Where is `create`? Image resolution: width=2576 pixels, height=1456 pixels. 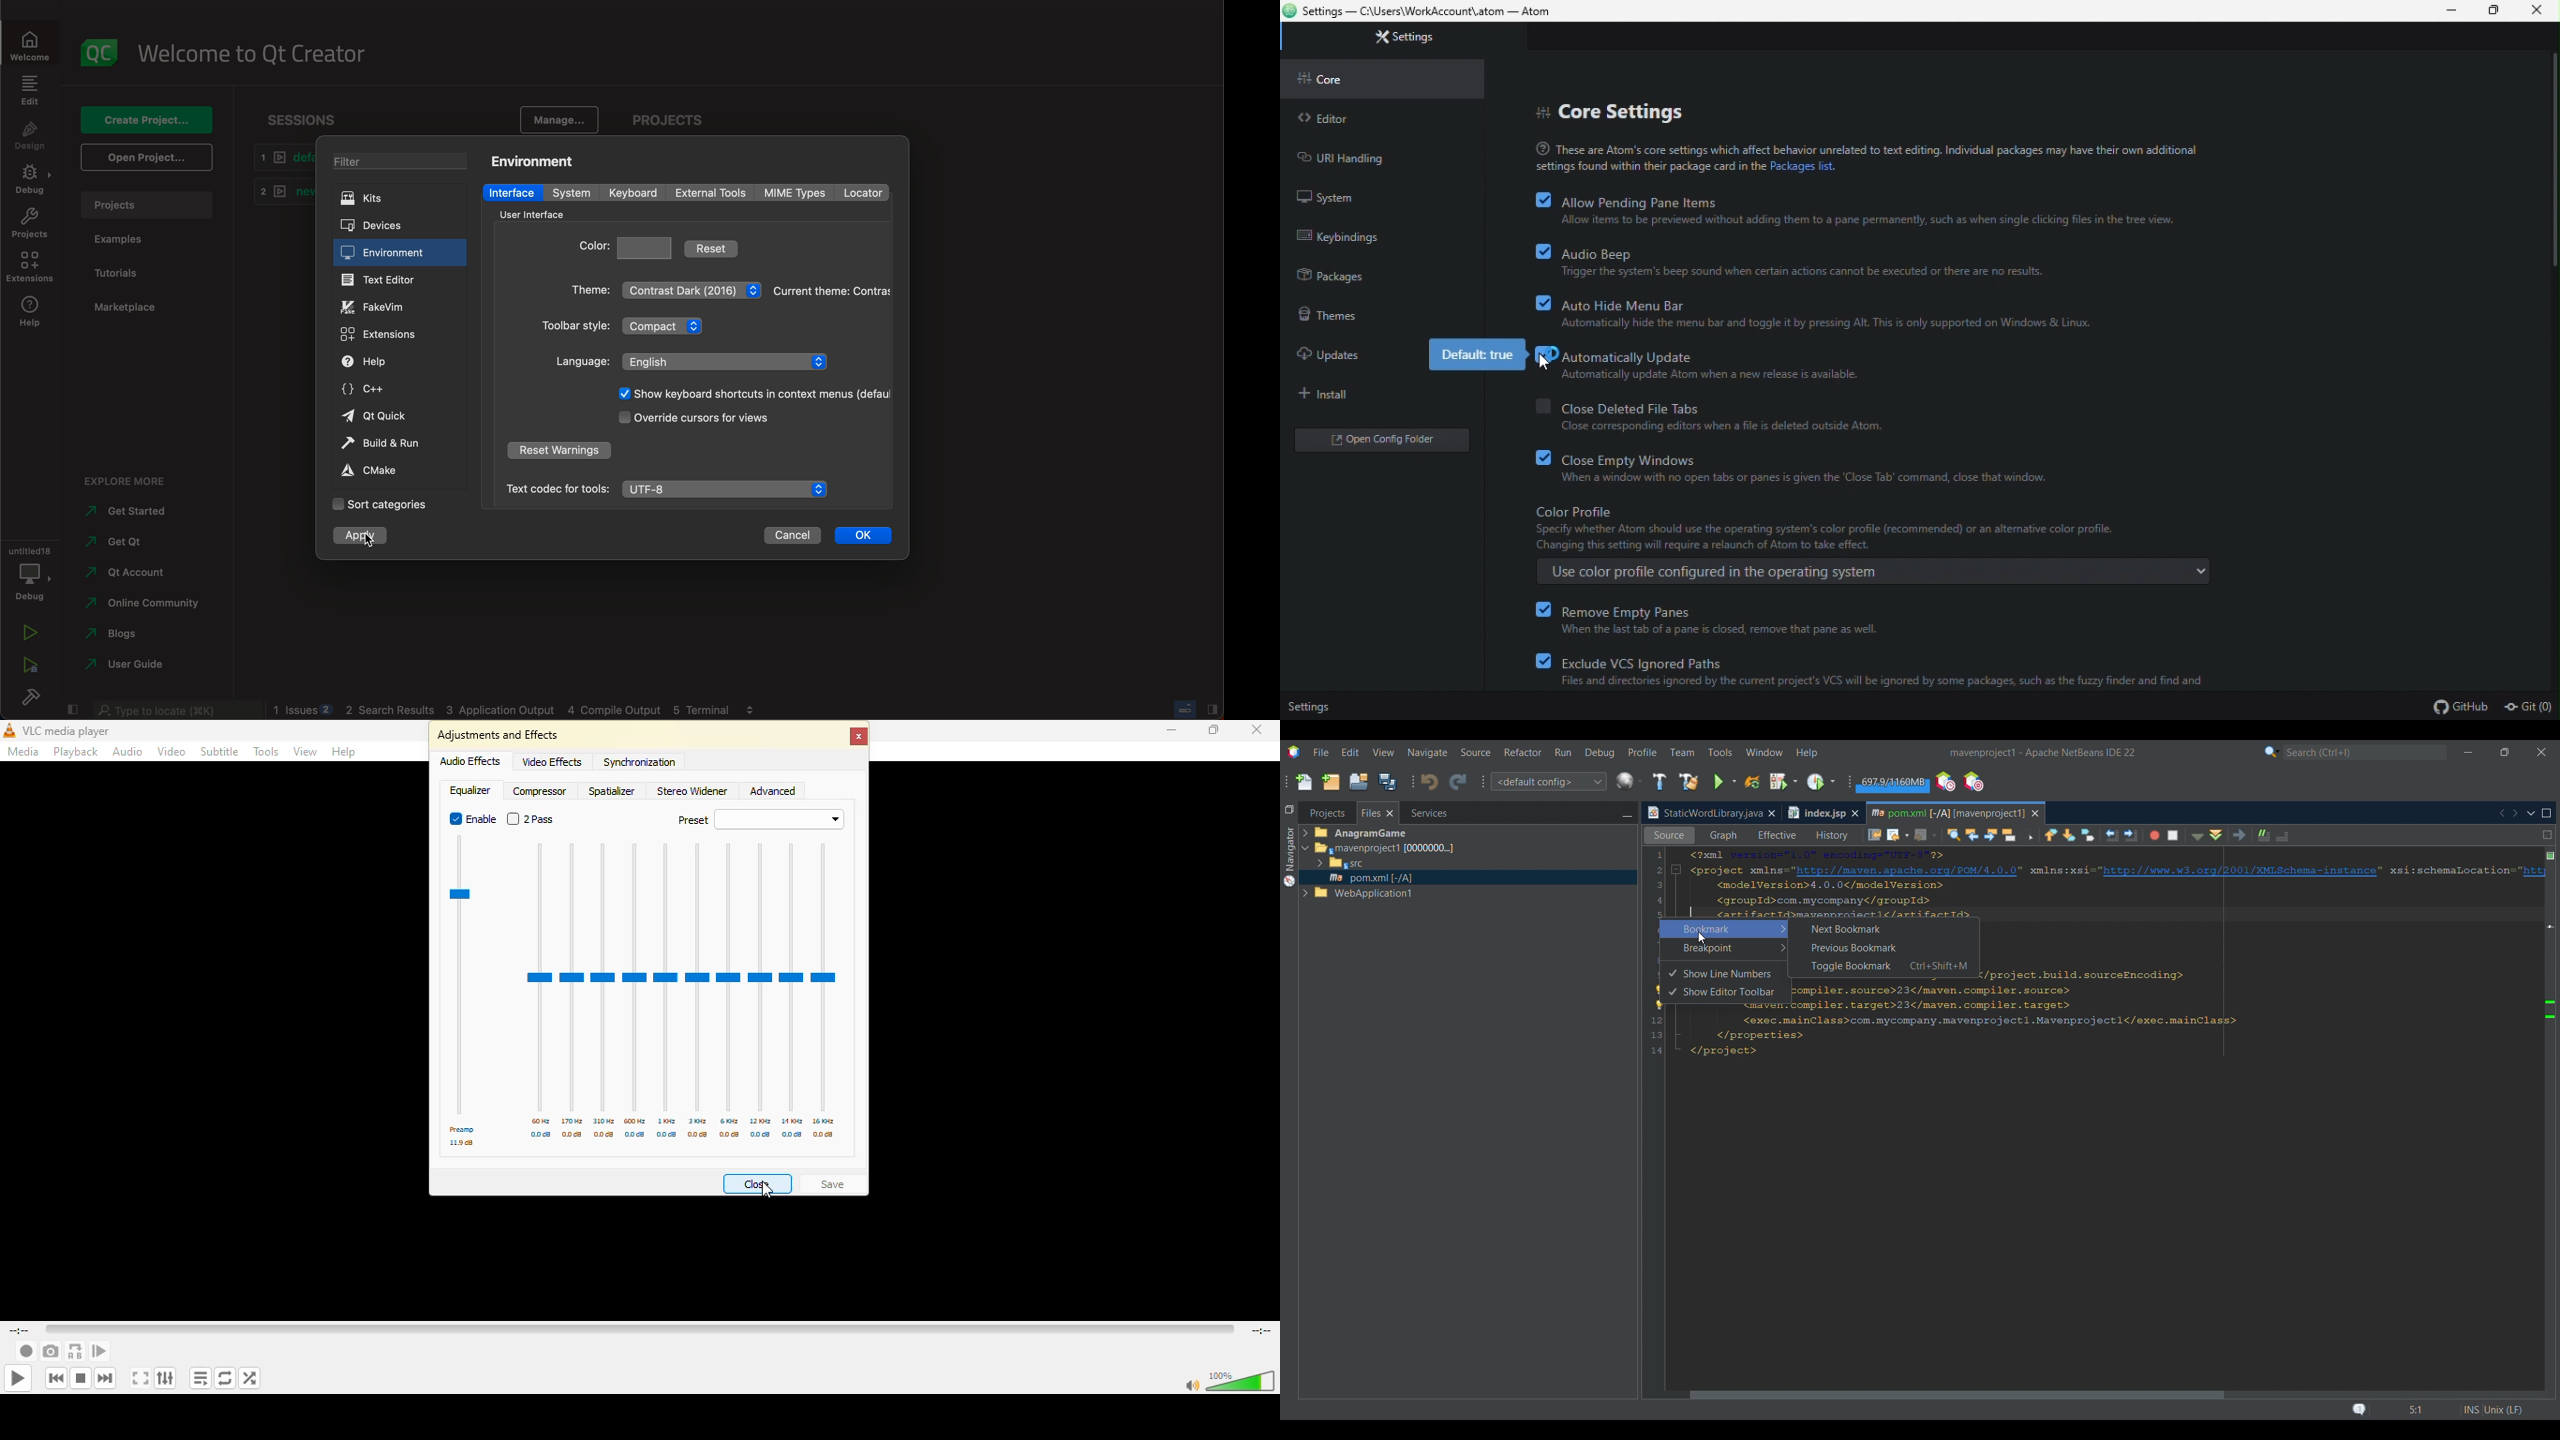 create is located at coordinates (150, 122).